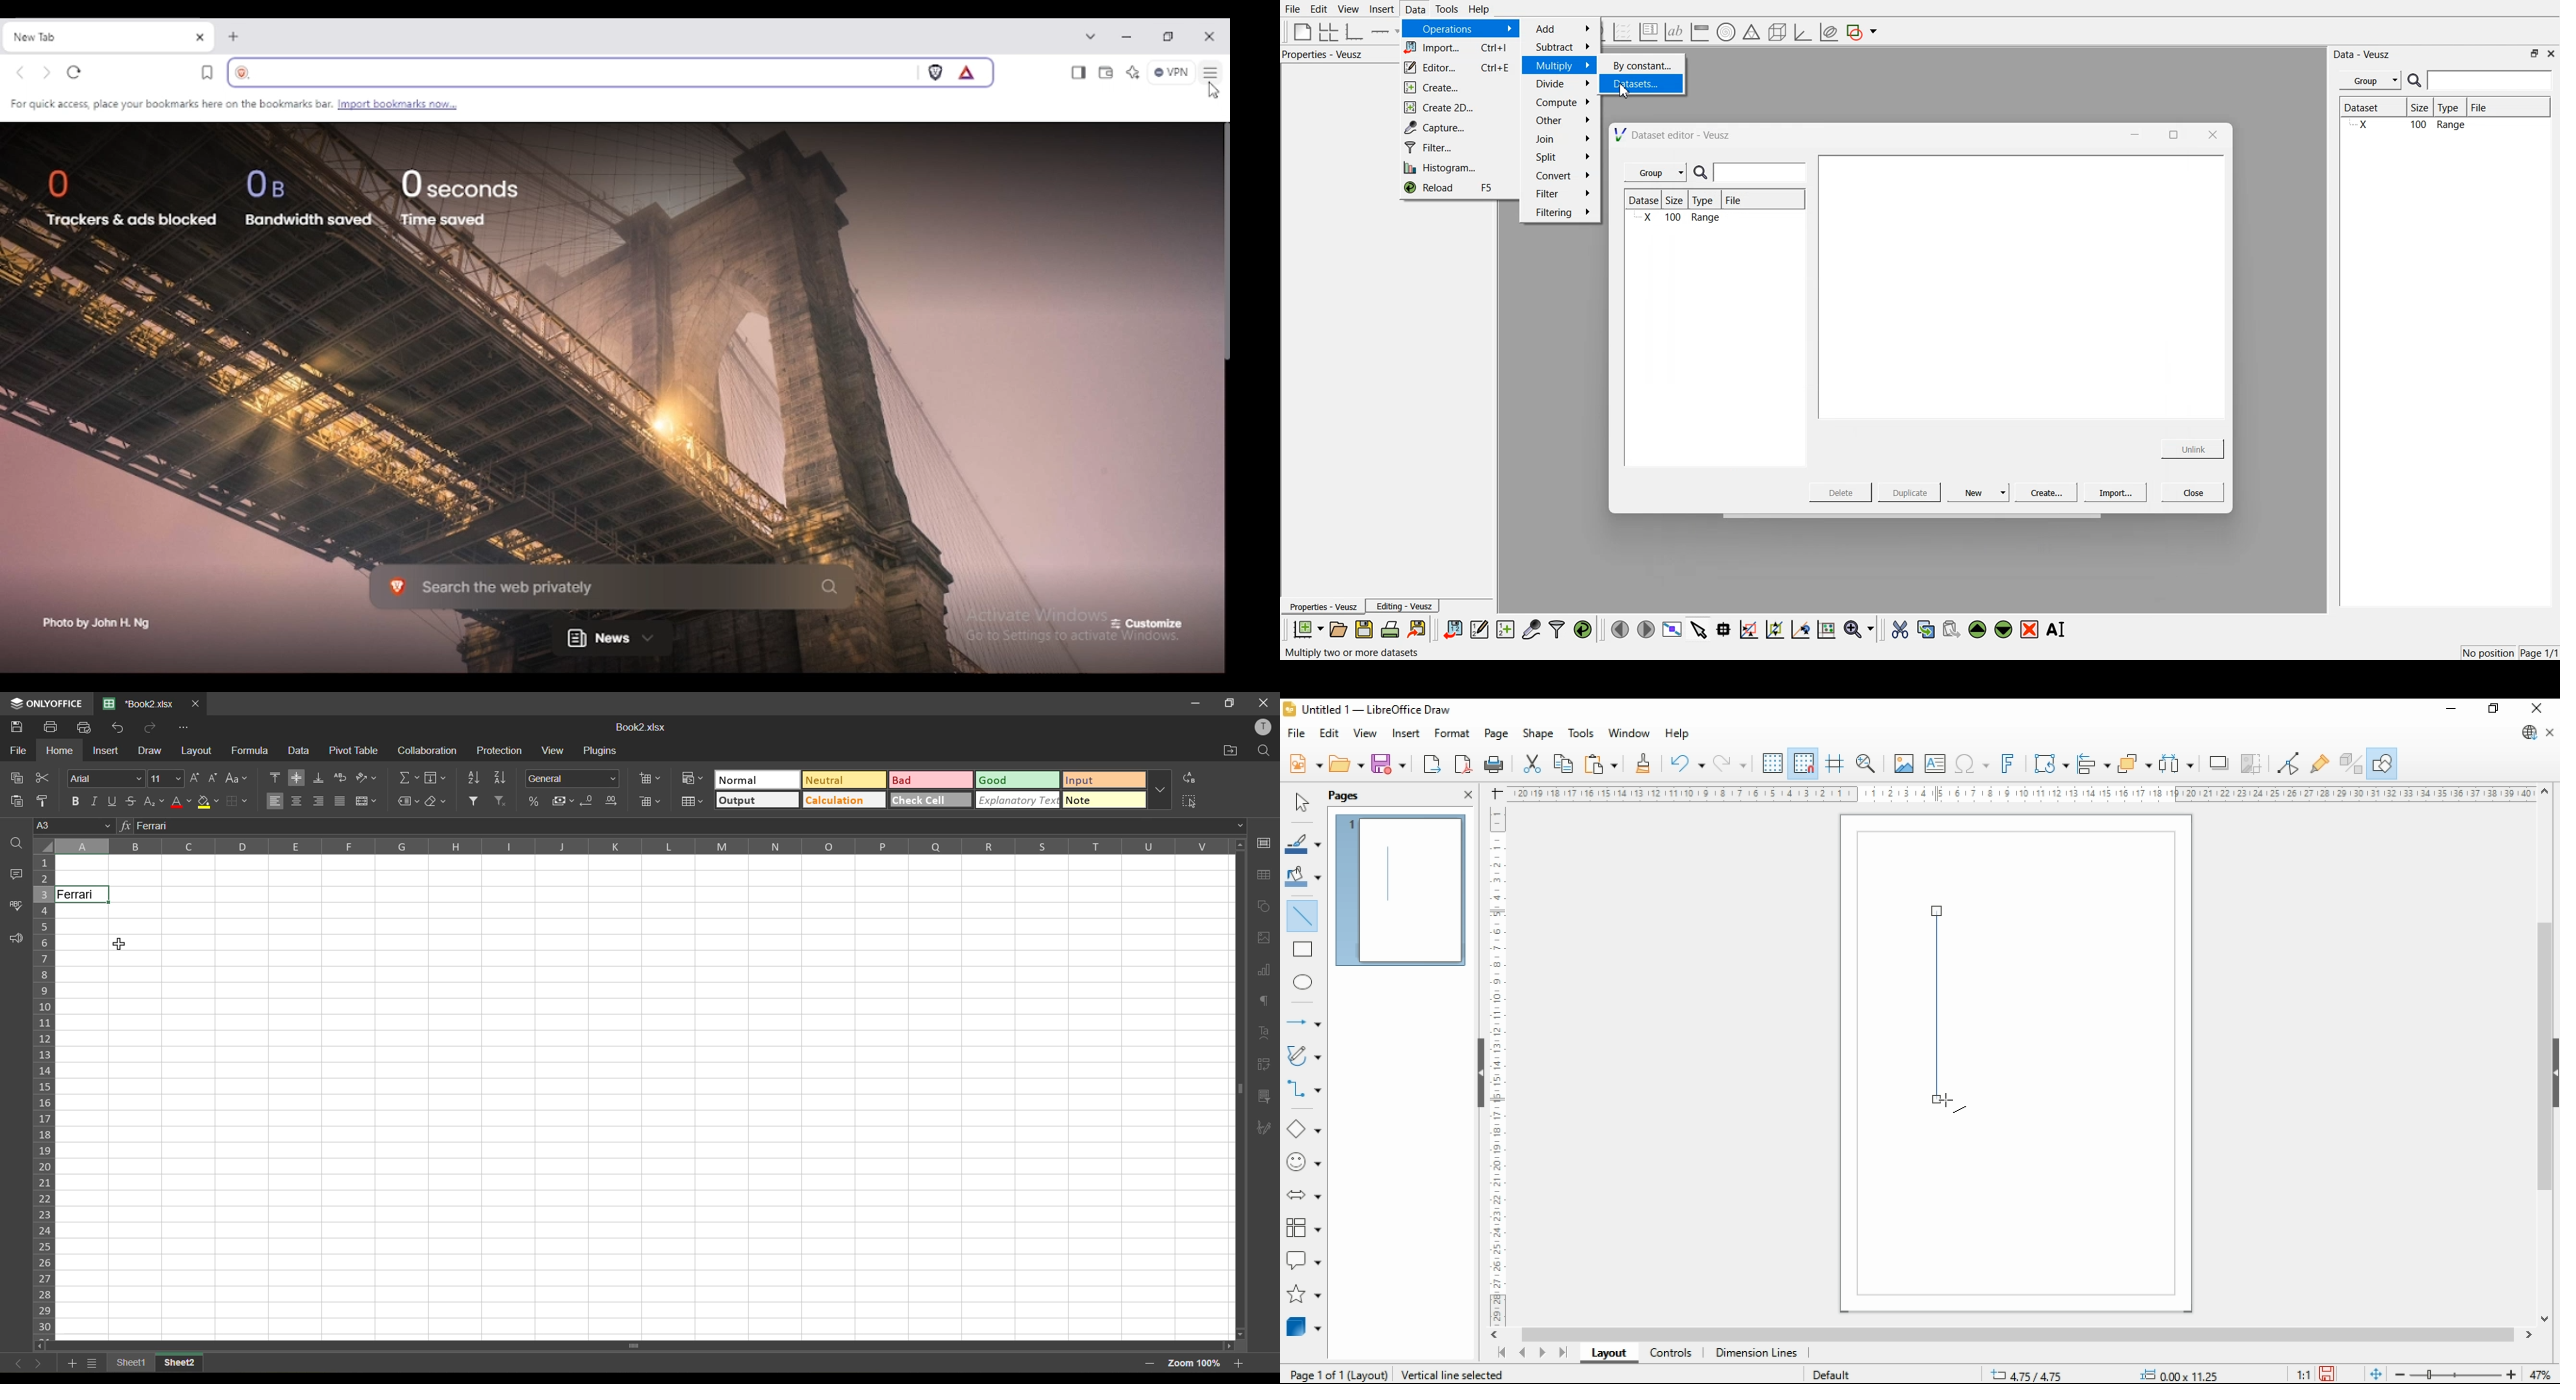 The image size is (2576, 1400). What do you see at coordinates (1826, 630) in the screenshot?
I see `reset the graph axes` at bounding box center [1826, 630].